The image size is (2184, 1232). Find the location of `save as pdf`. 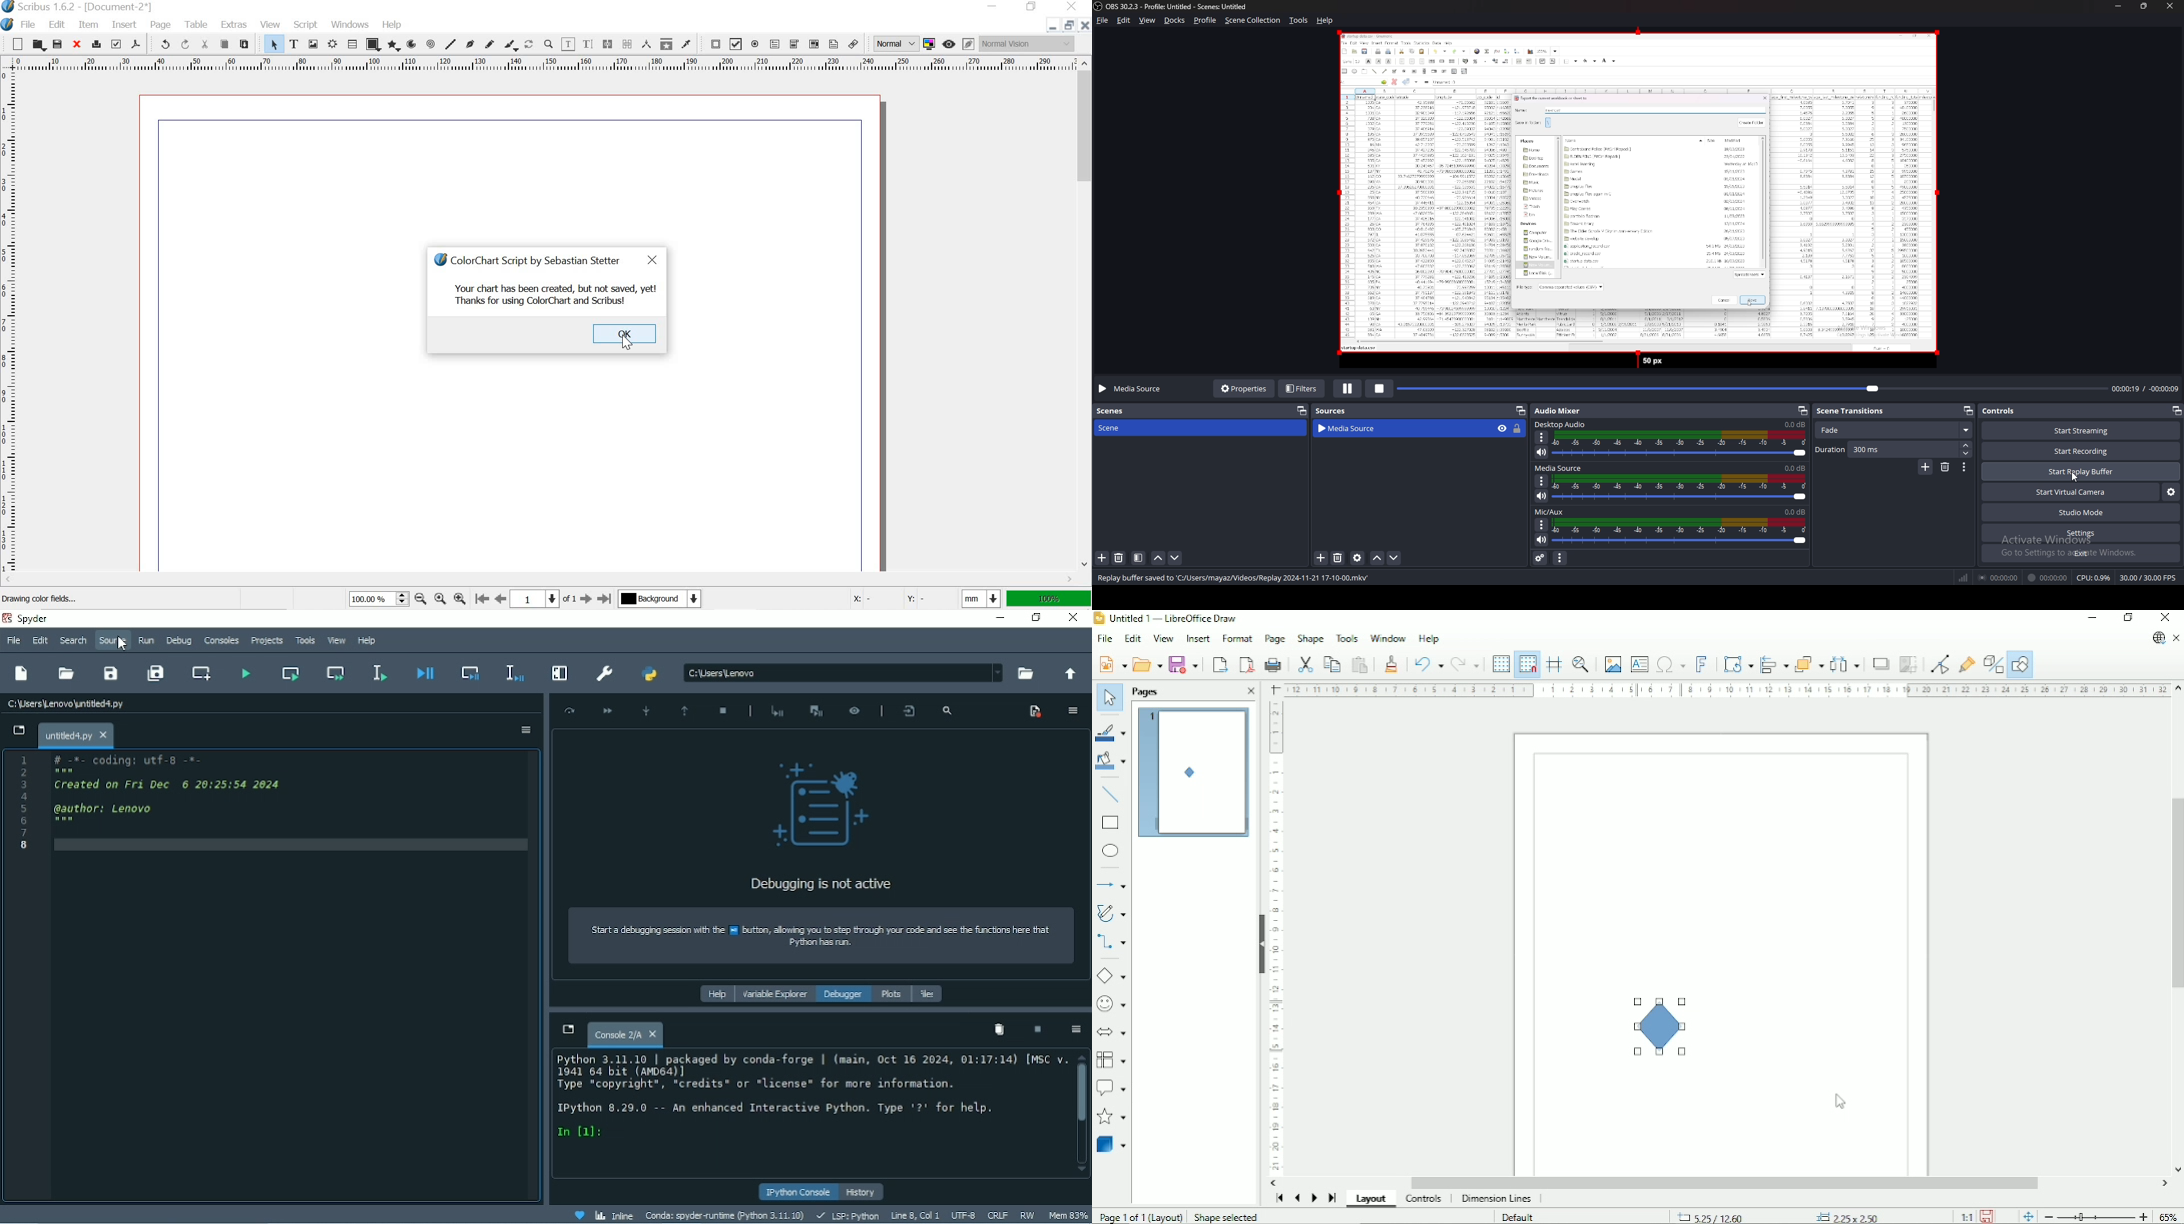

save as pdf is located at coordinates (137, 44).